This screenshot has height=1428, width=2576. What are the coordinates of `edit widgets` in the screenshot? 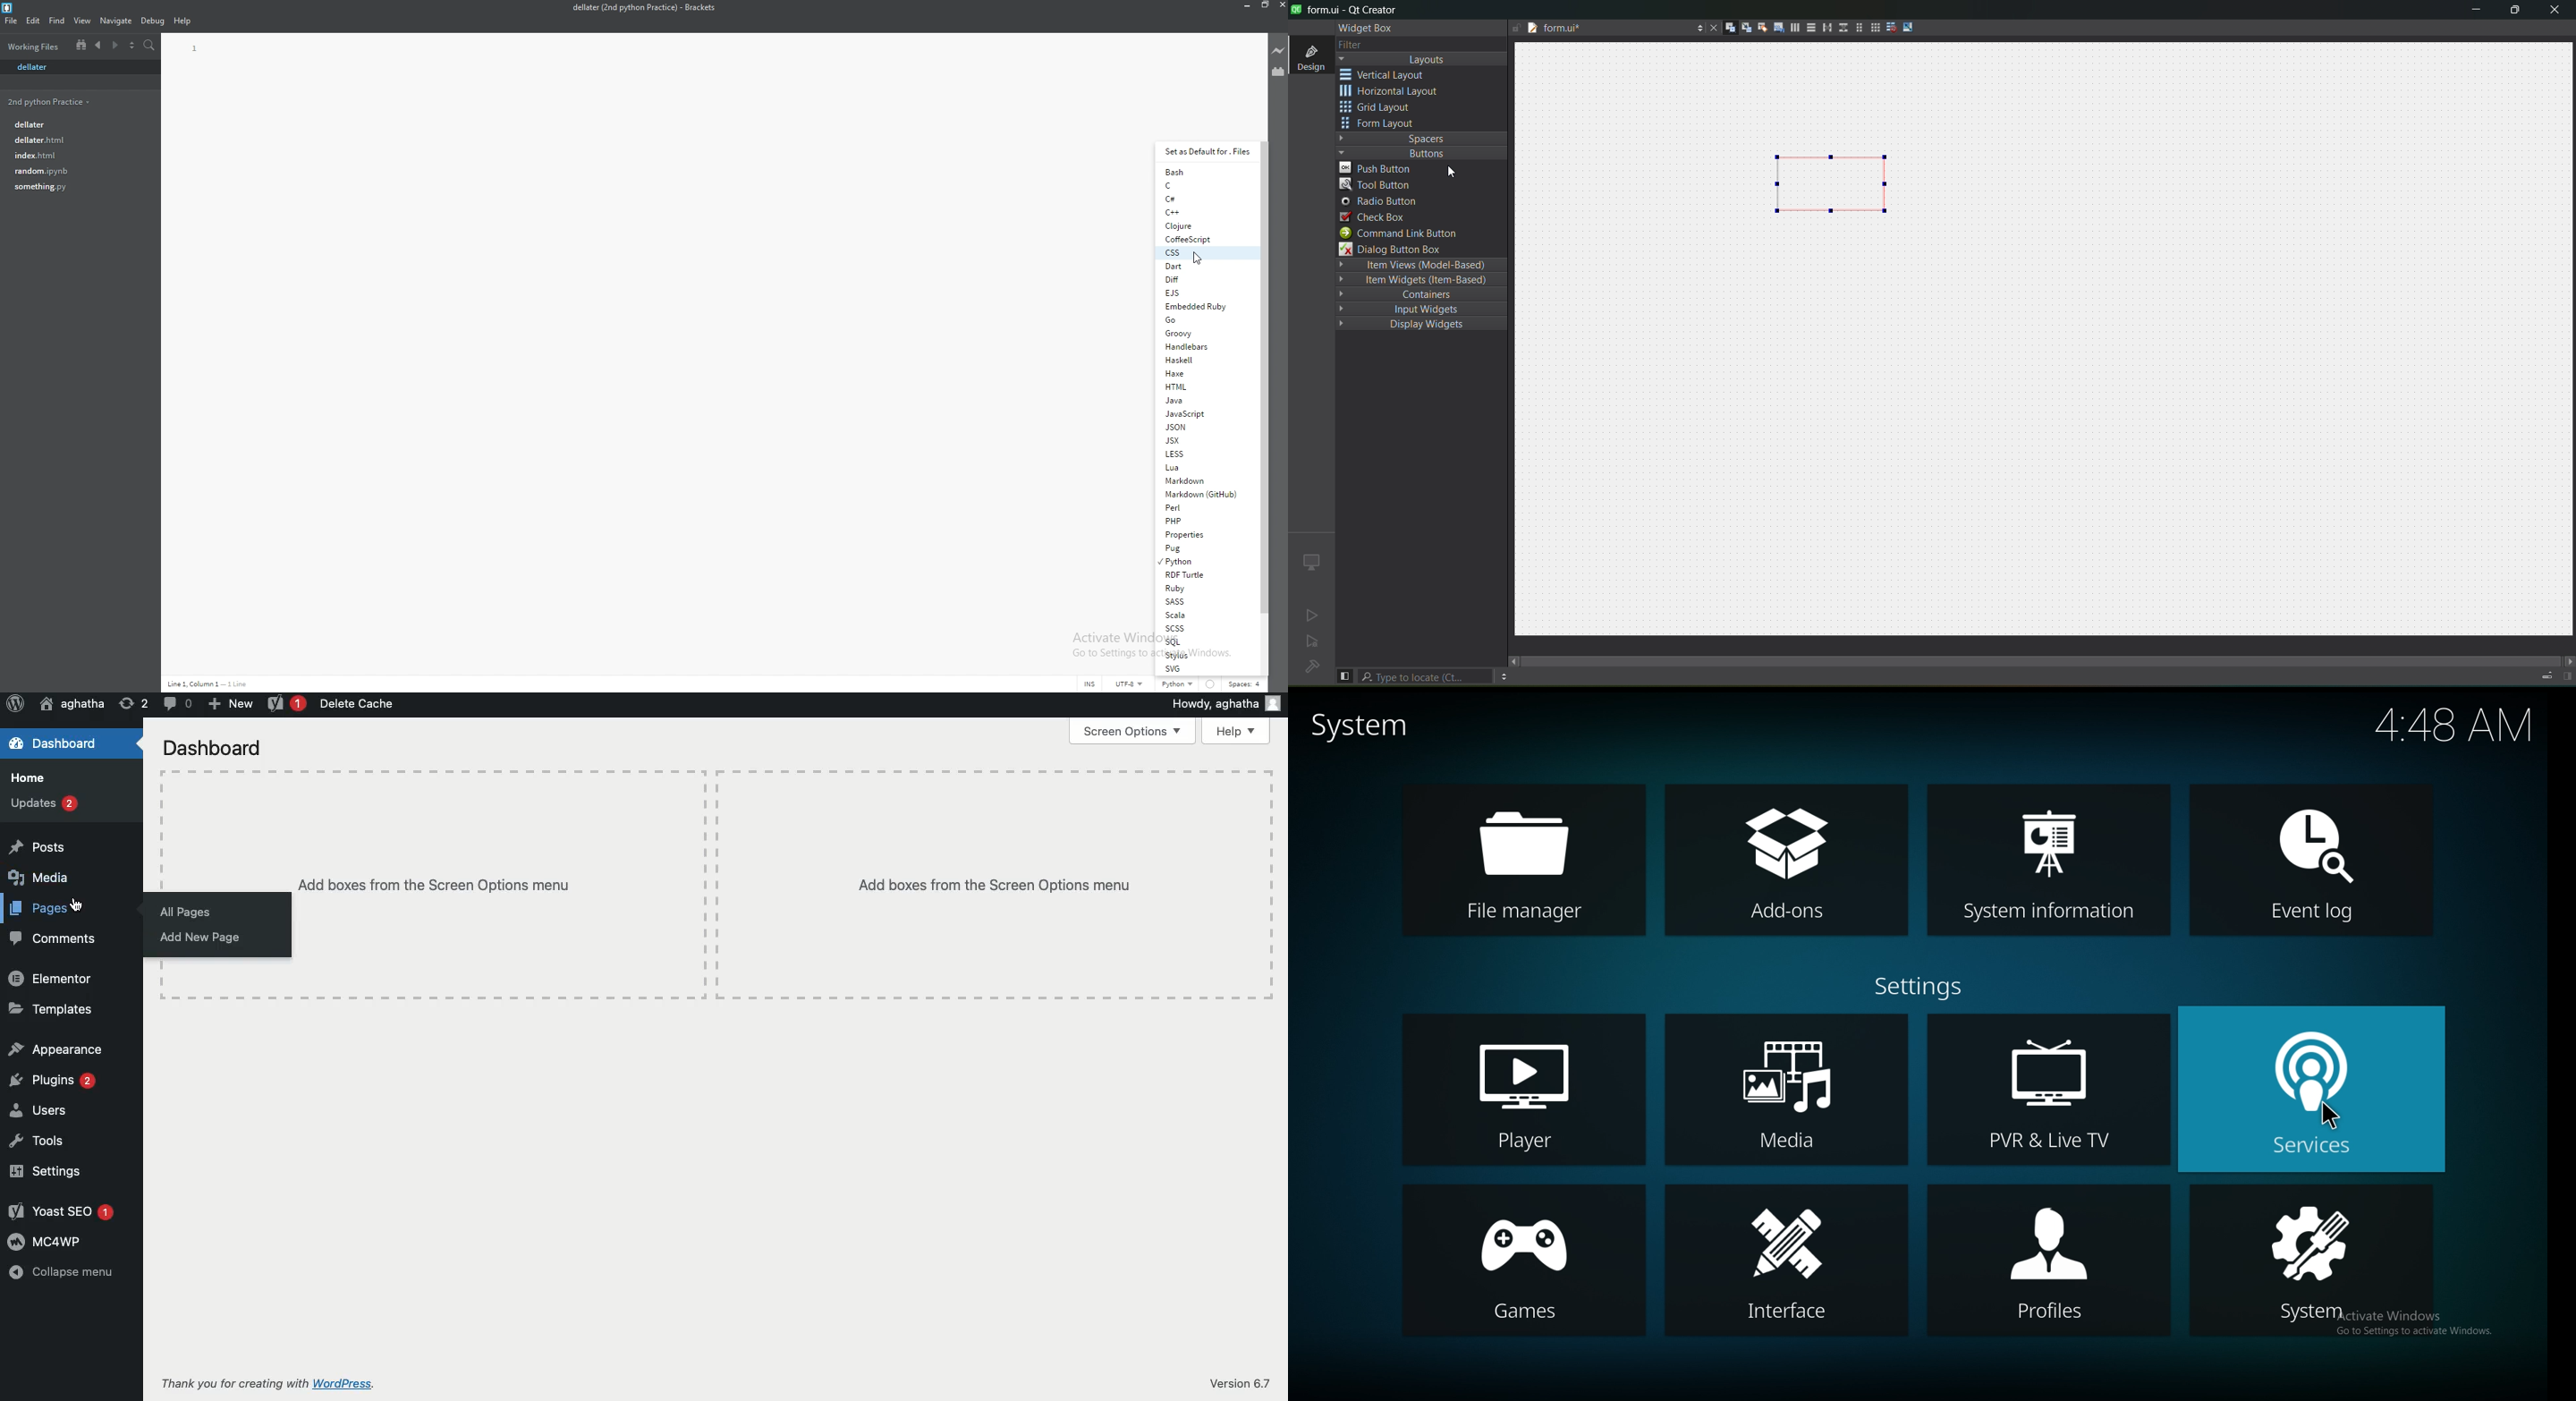 It's located at (1730, 28).